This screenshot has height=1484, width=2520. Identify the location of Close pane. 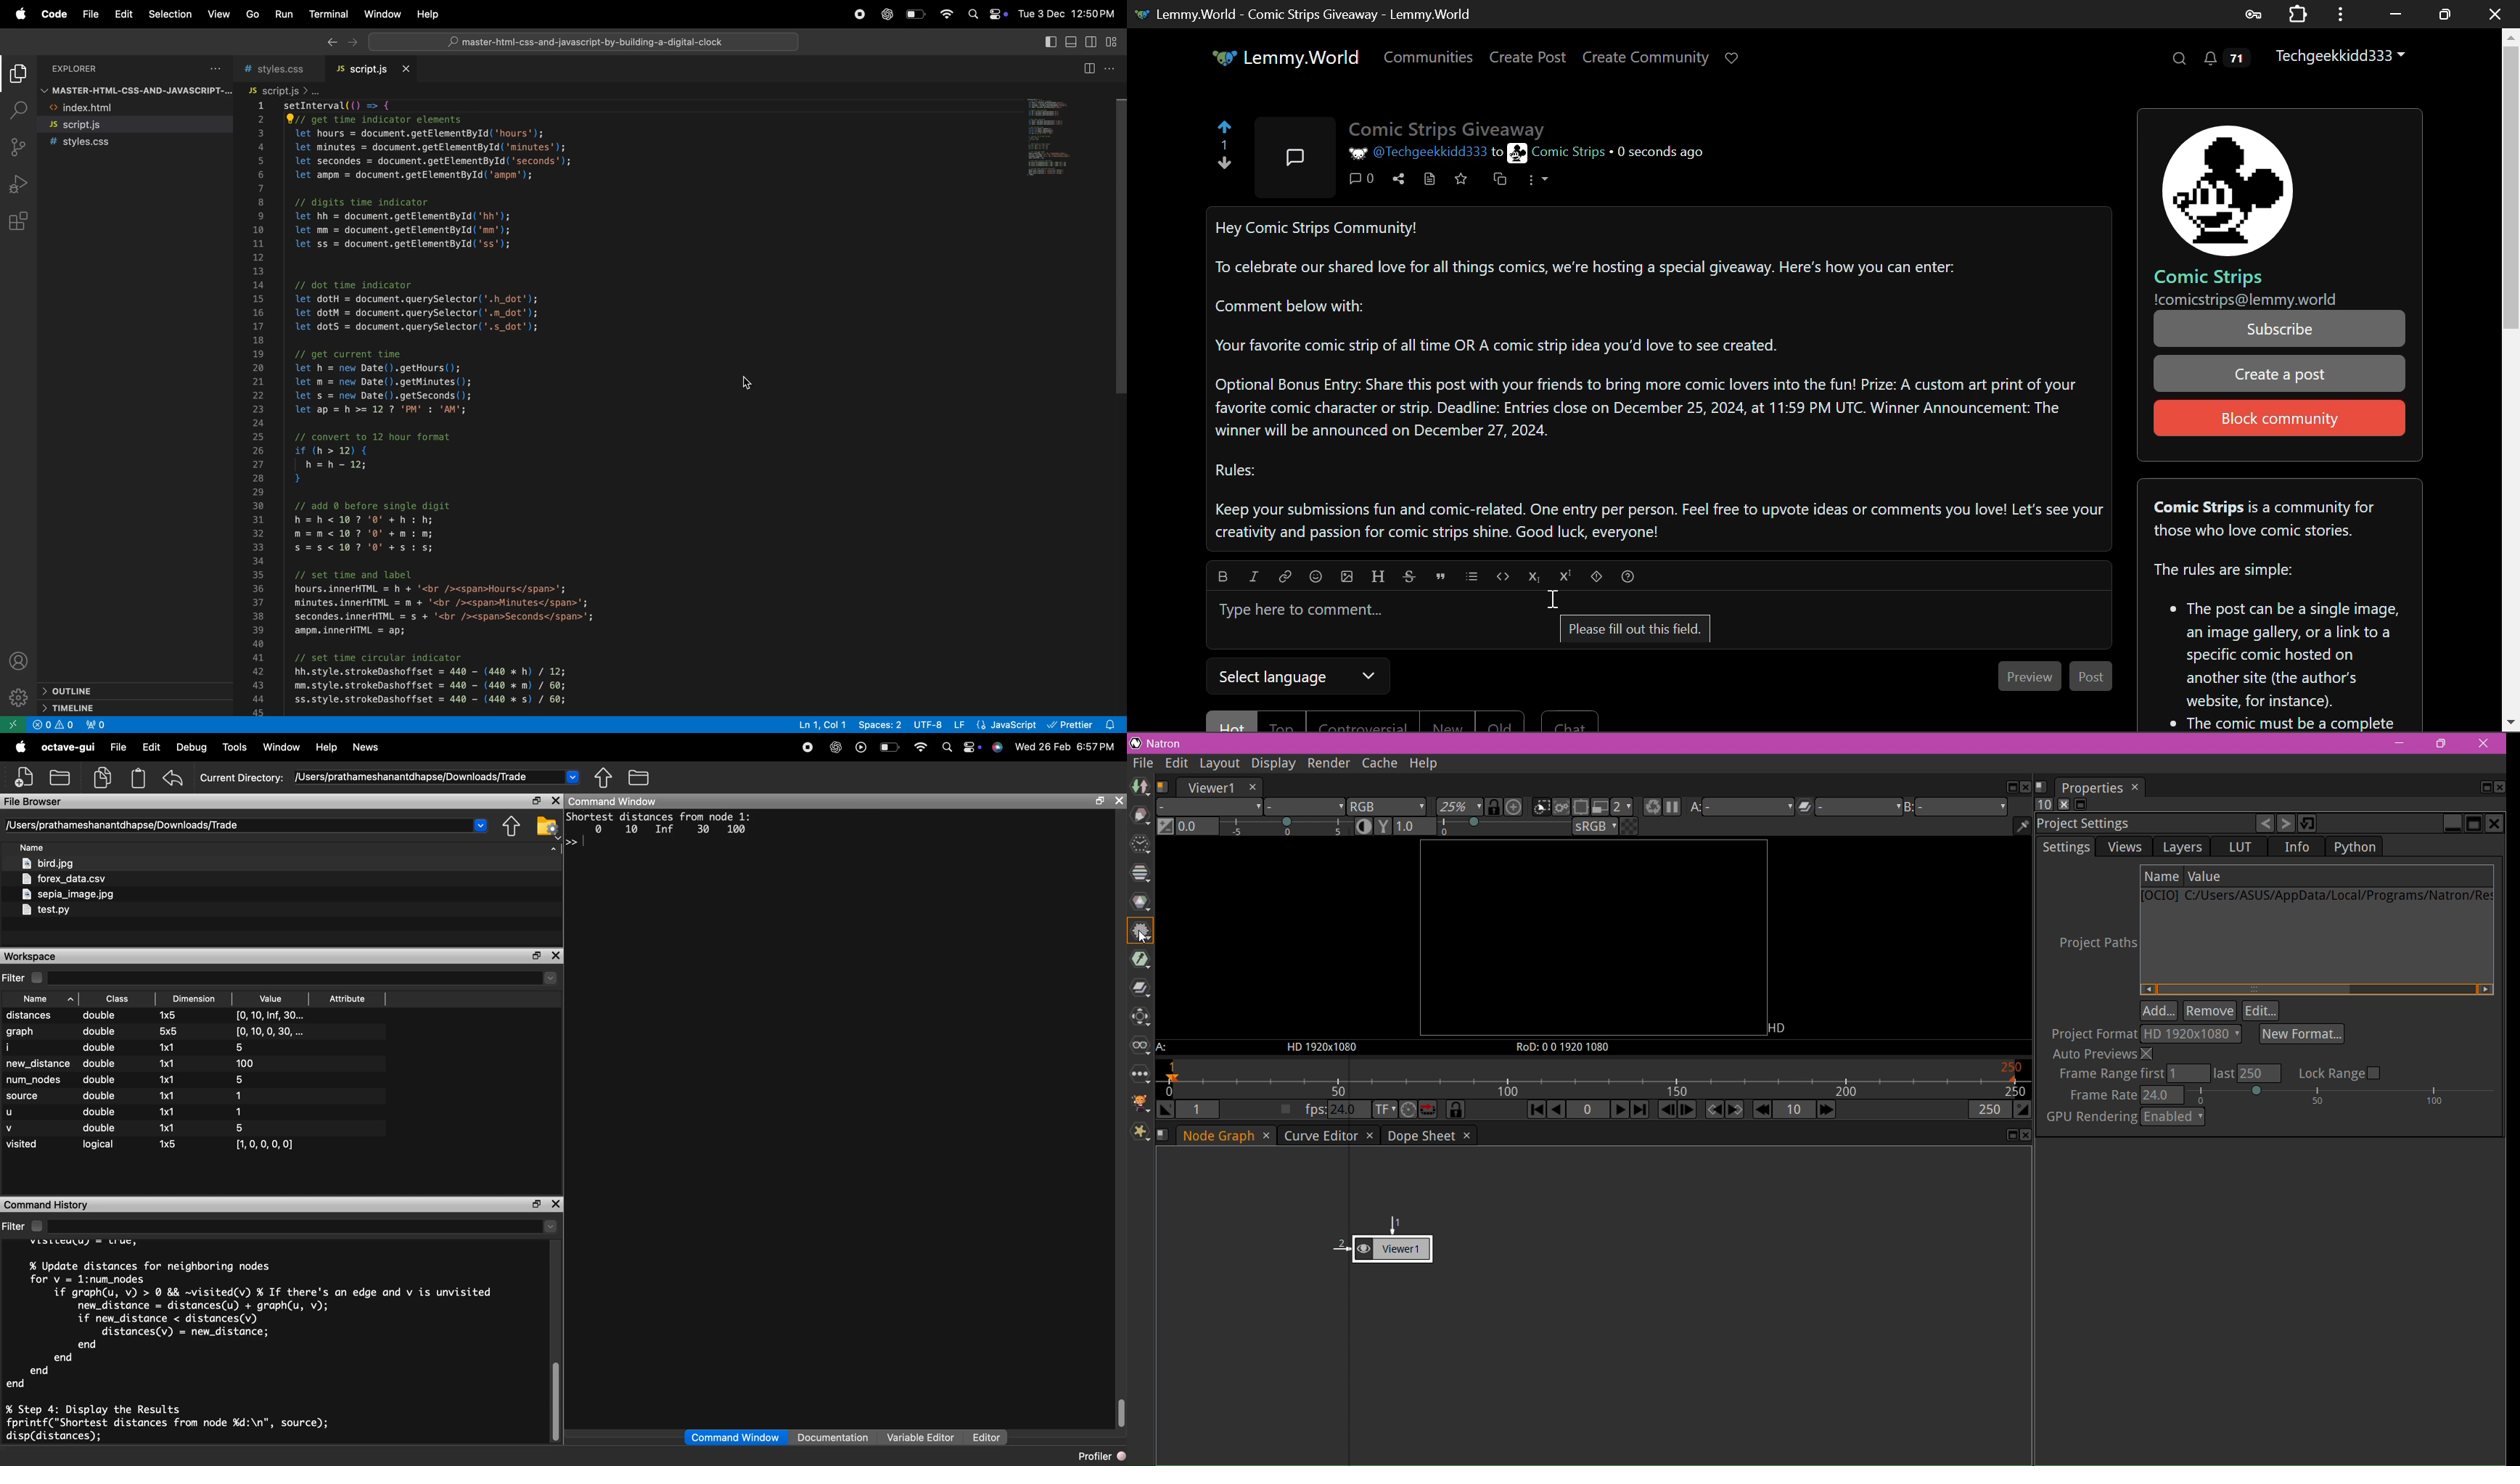
(2498, 787).